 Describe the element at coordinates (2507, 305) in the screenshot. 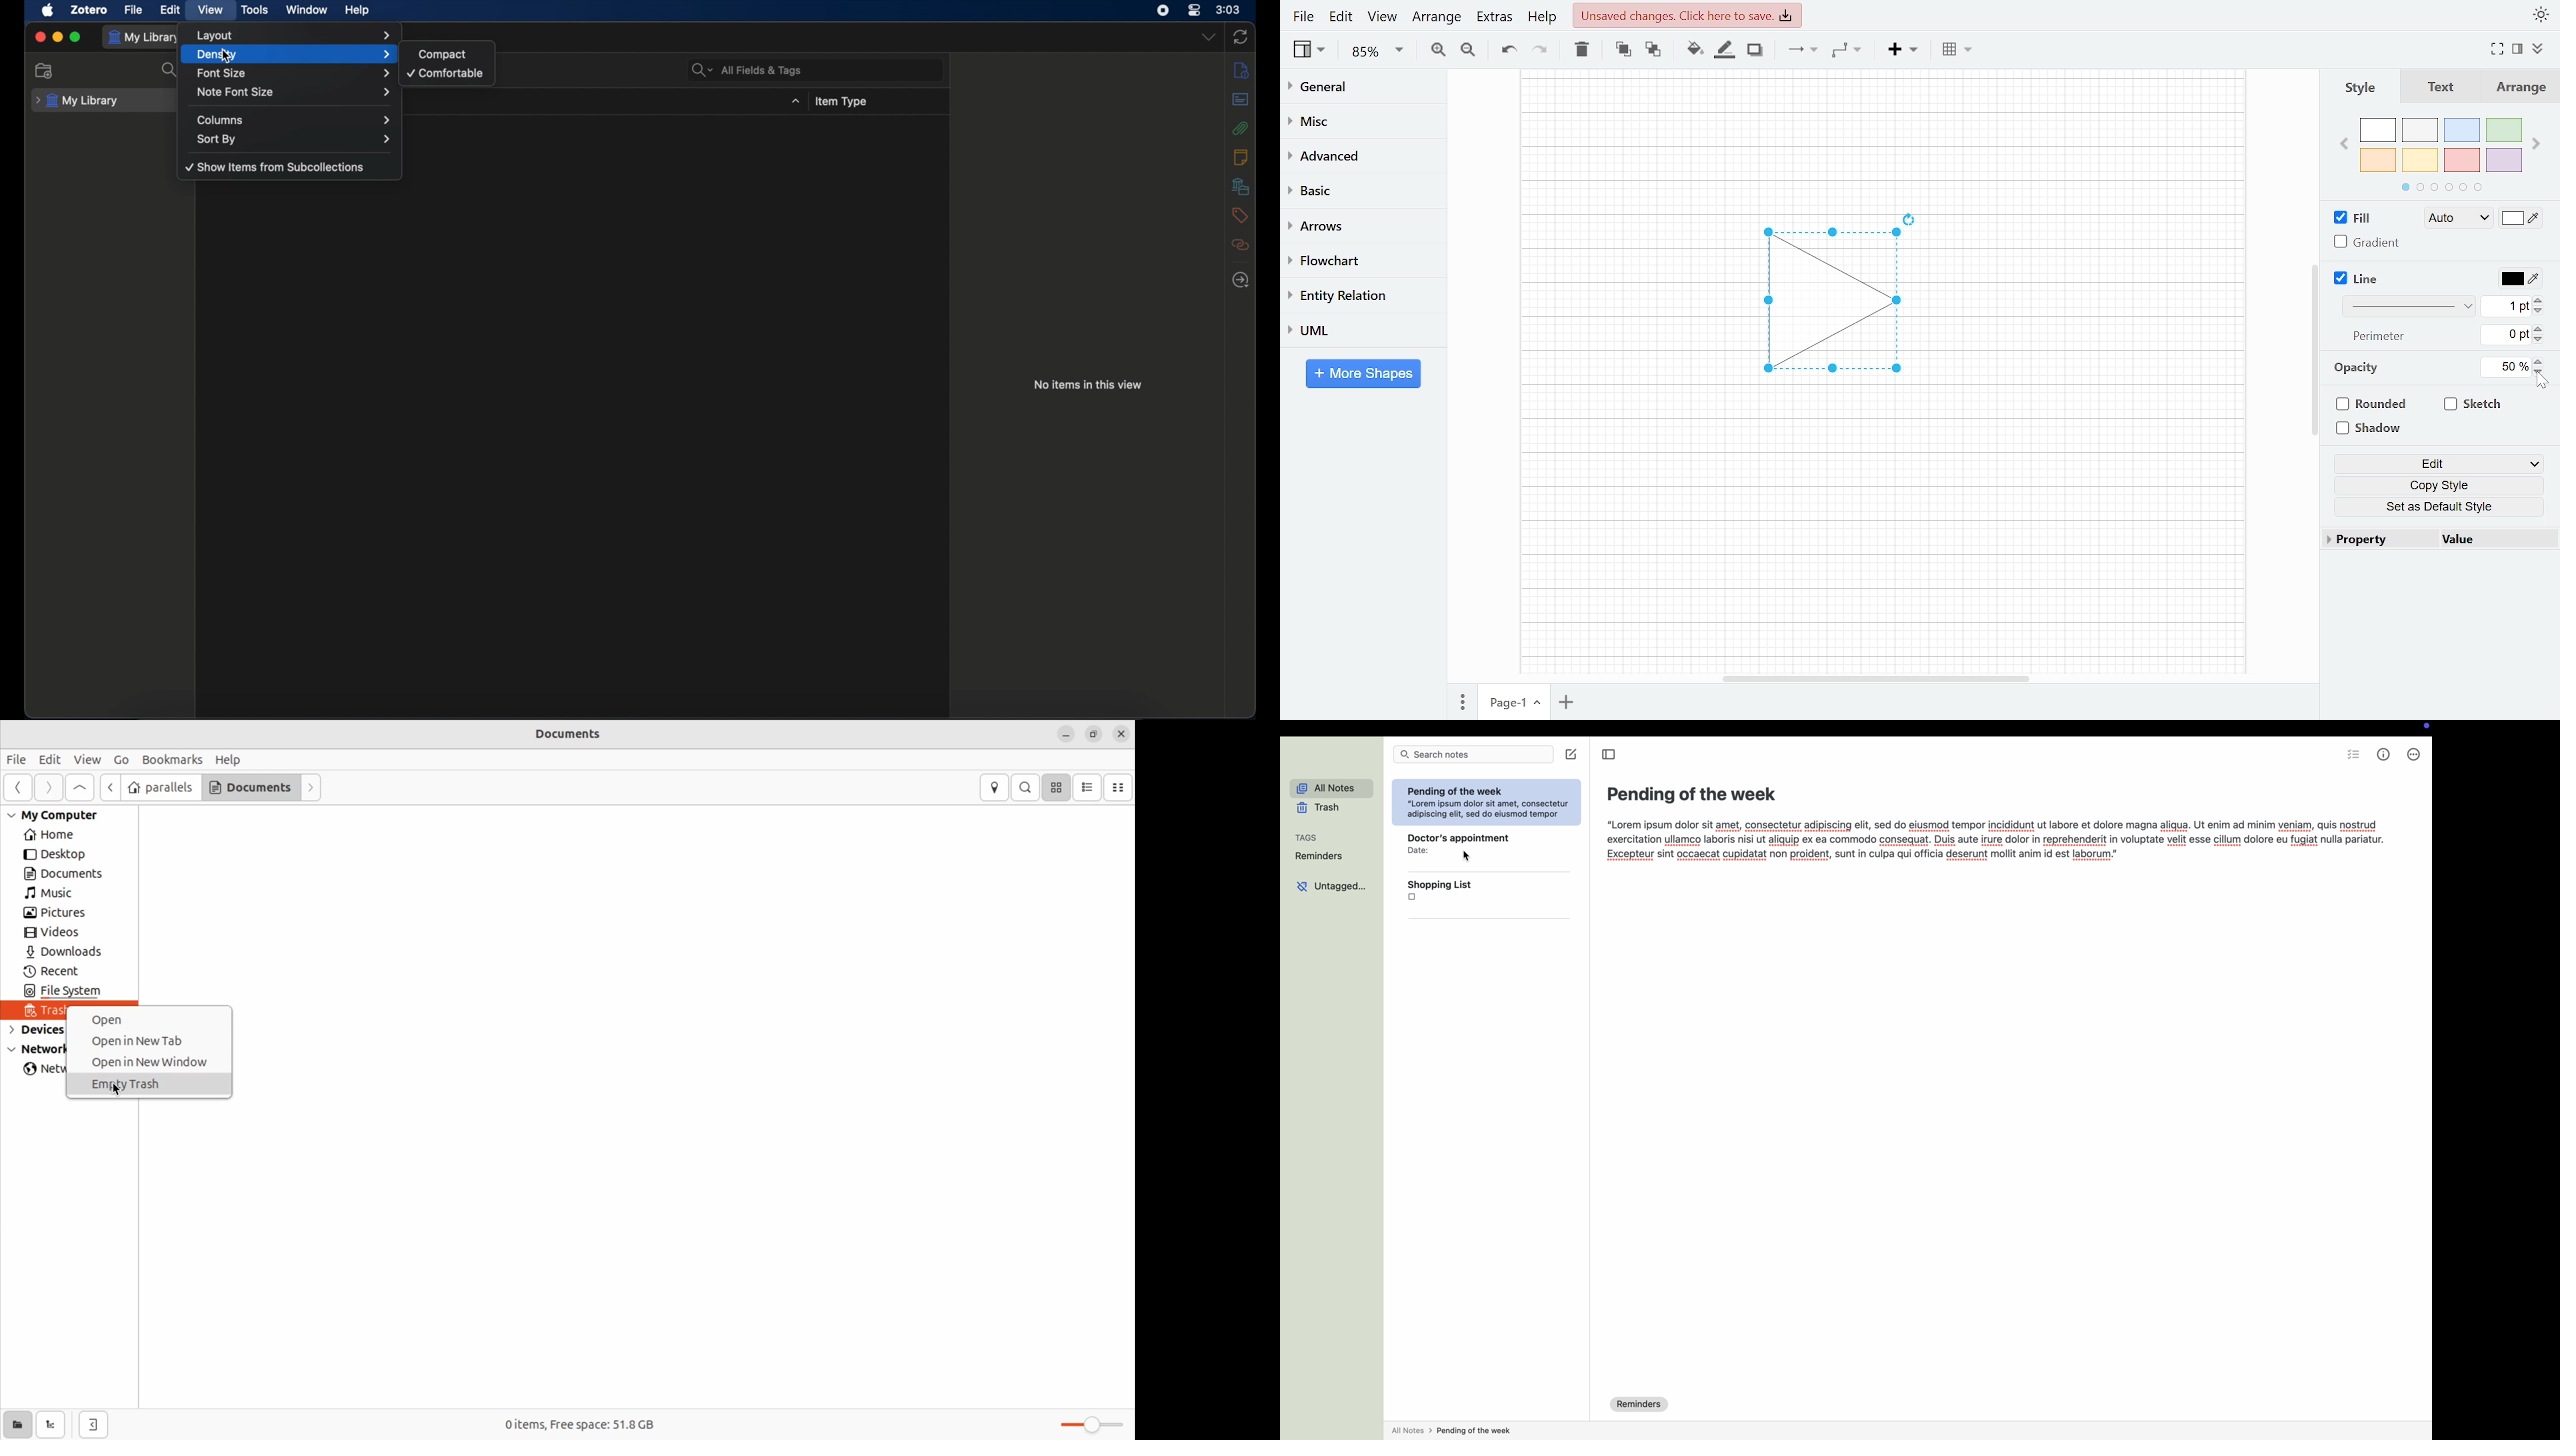

I see `Current line width` at that location.